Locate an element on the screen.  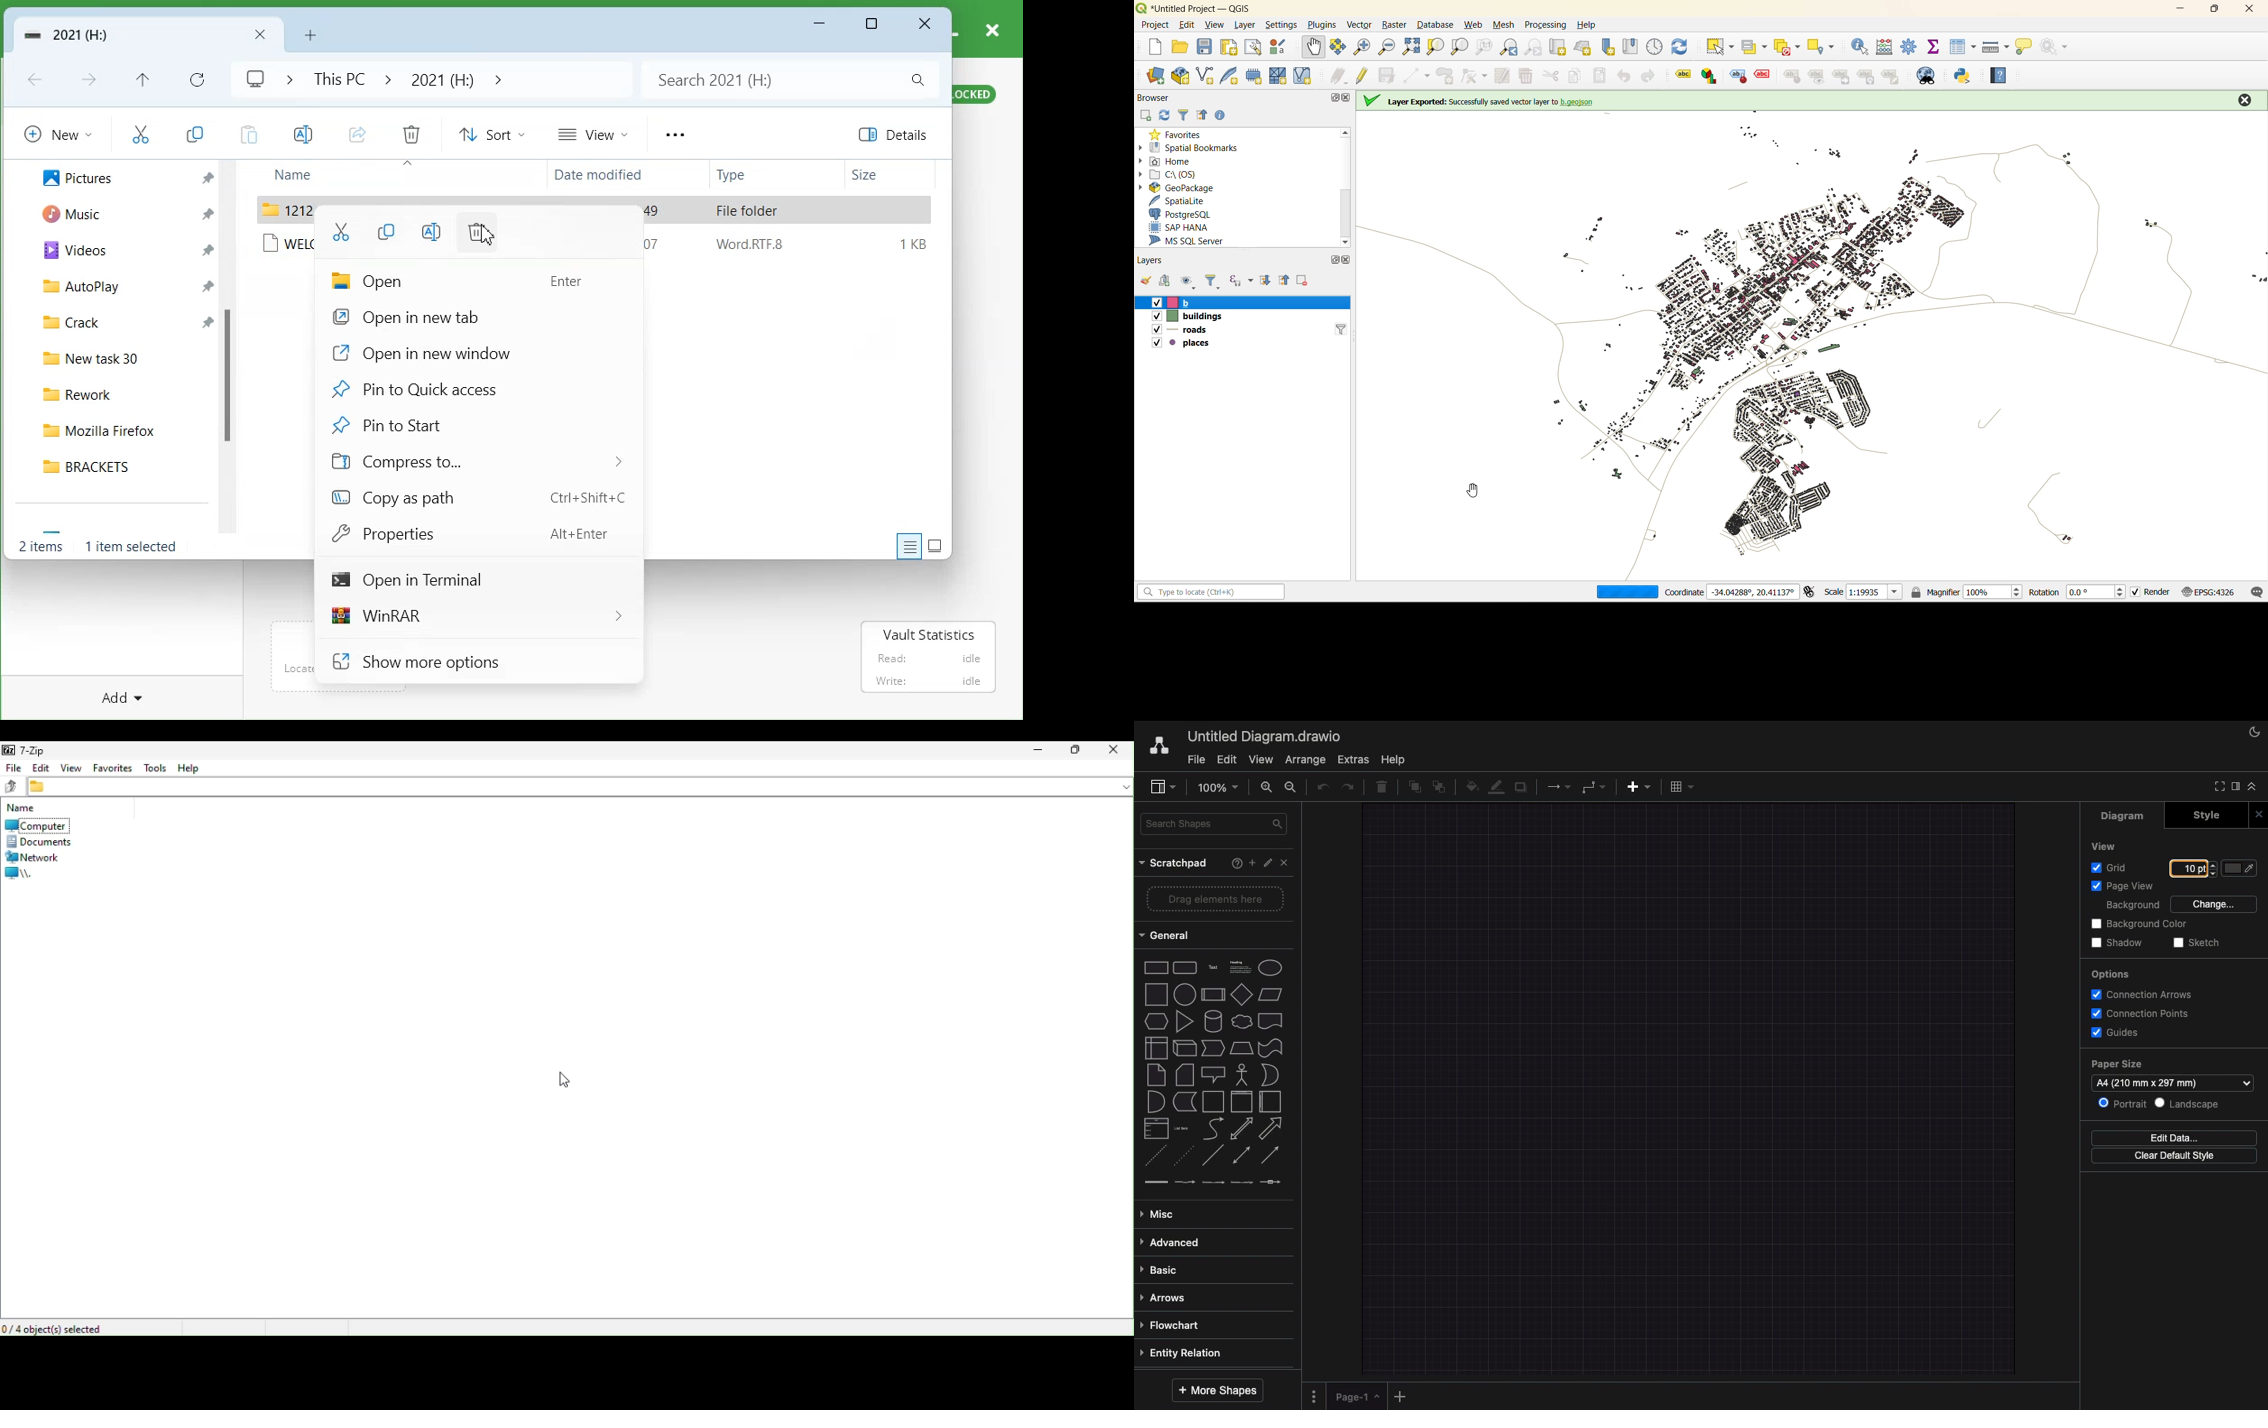
Zoom is located at coordinates (1217, 787).